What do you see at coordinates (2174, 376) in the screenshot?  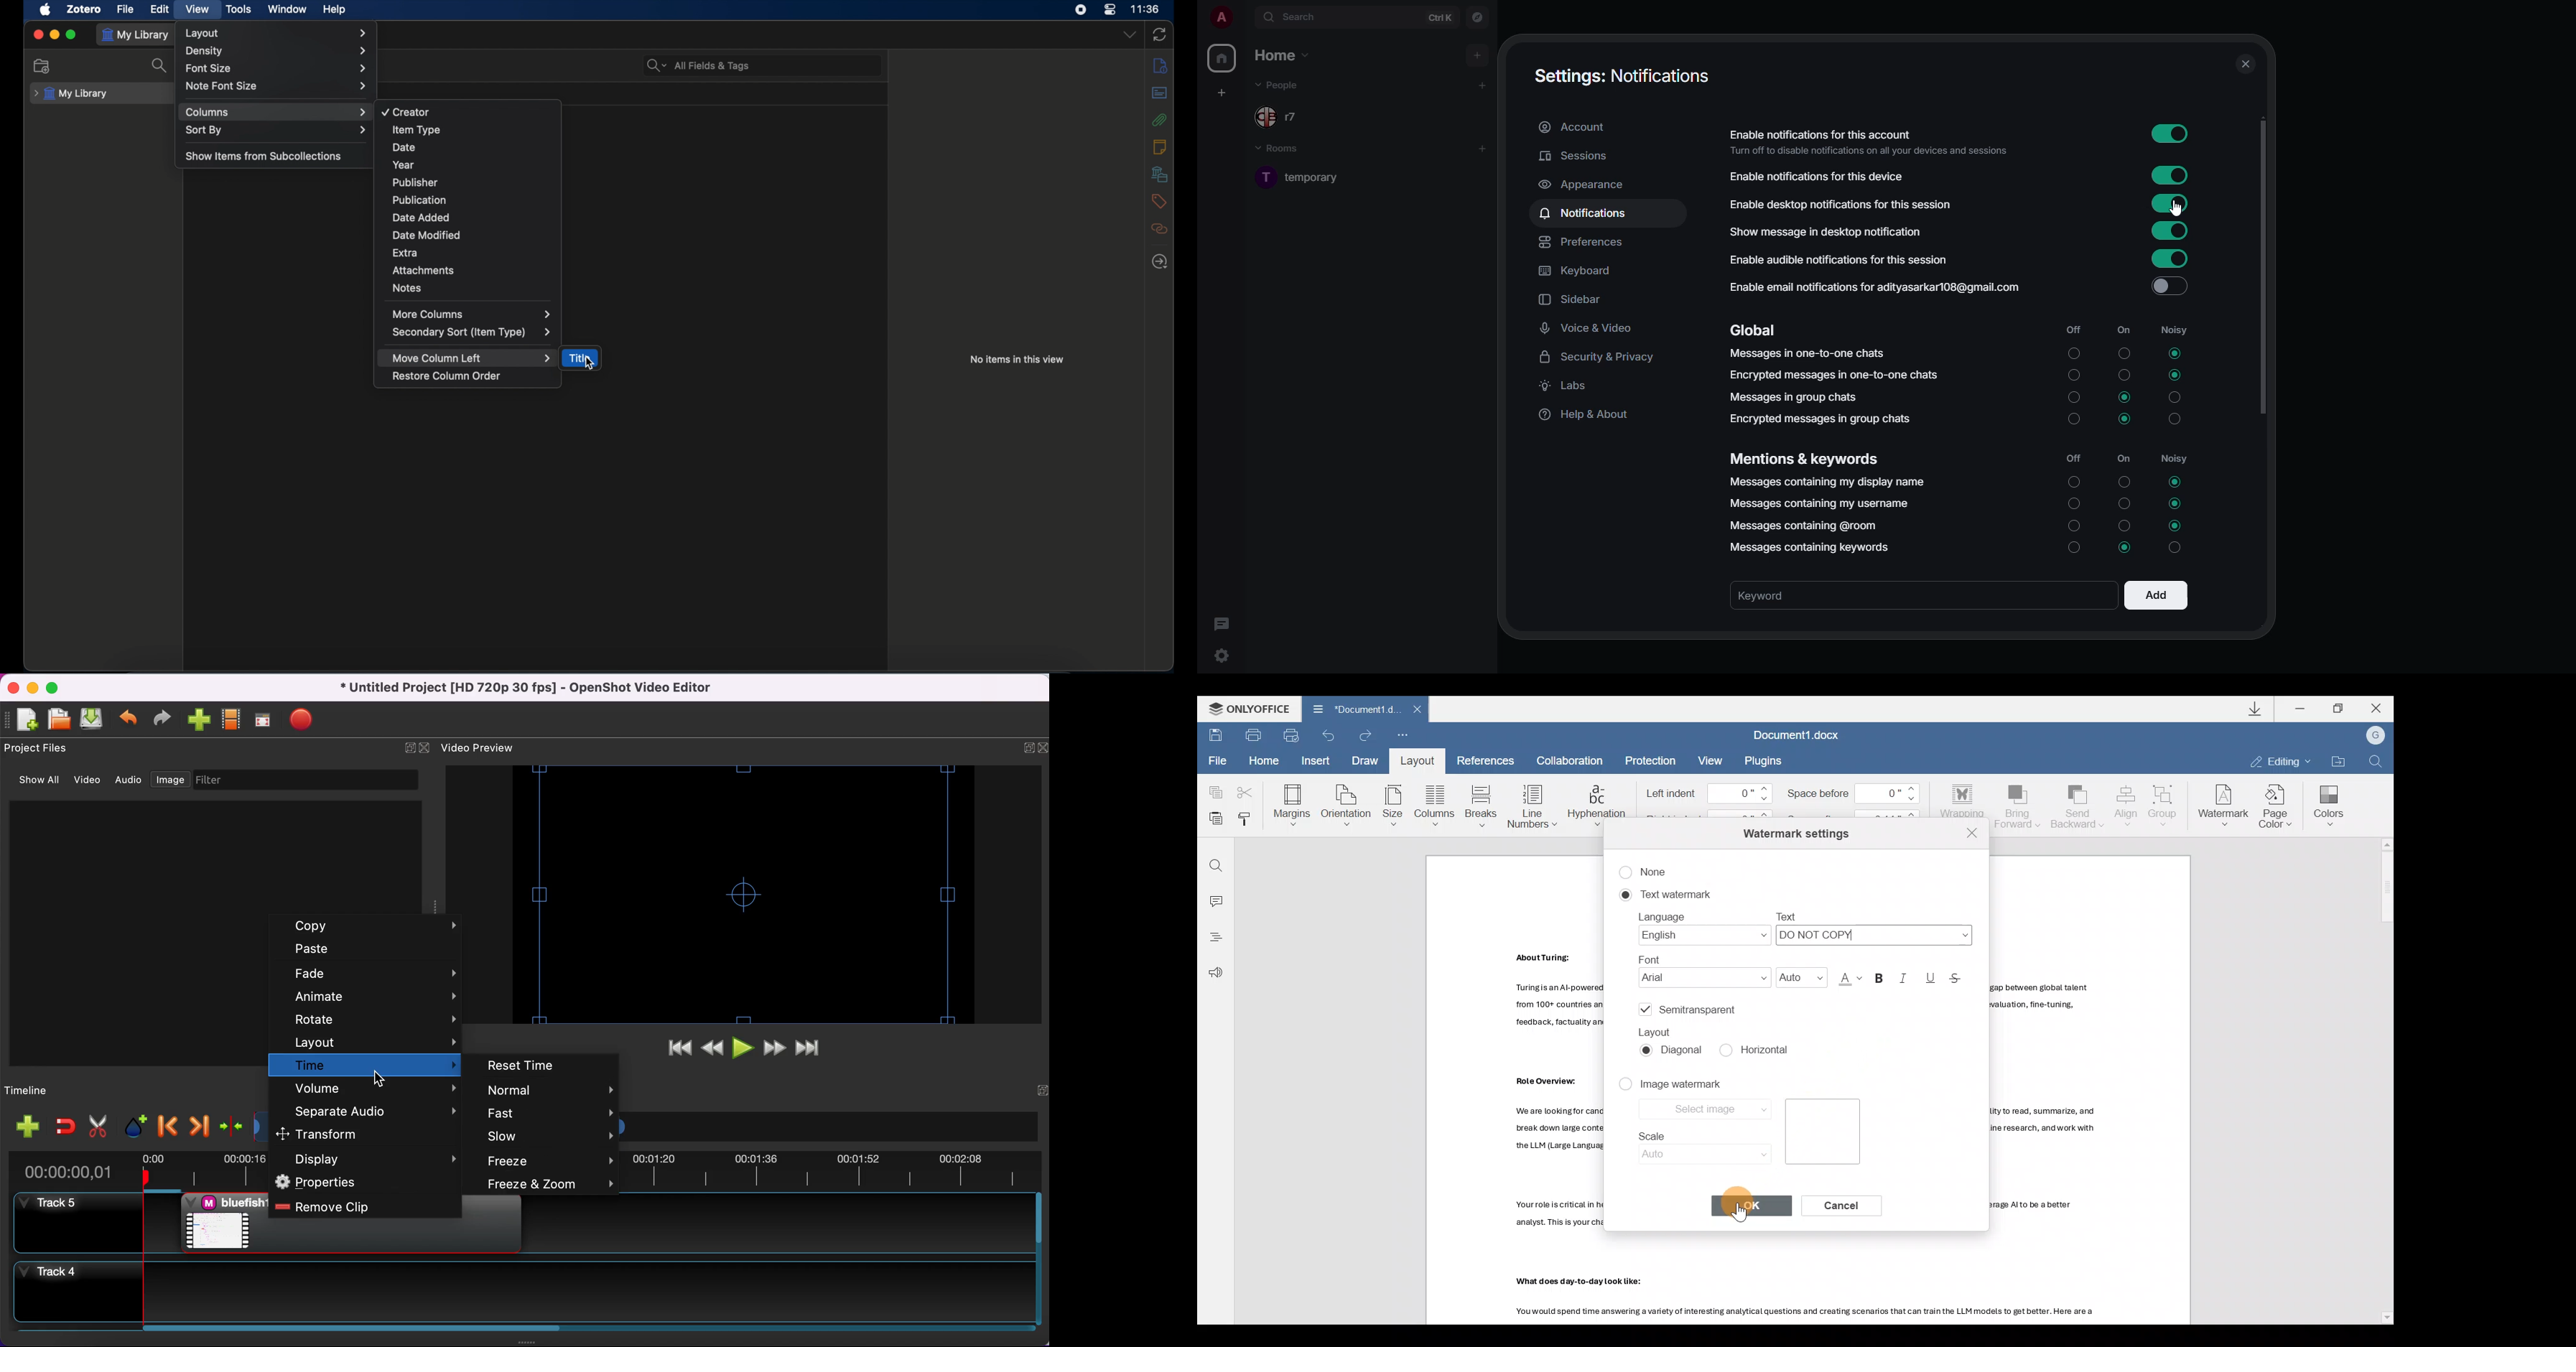 I see `selected` at bounding box center [2174, 376].